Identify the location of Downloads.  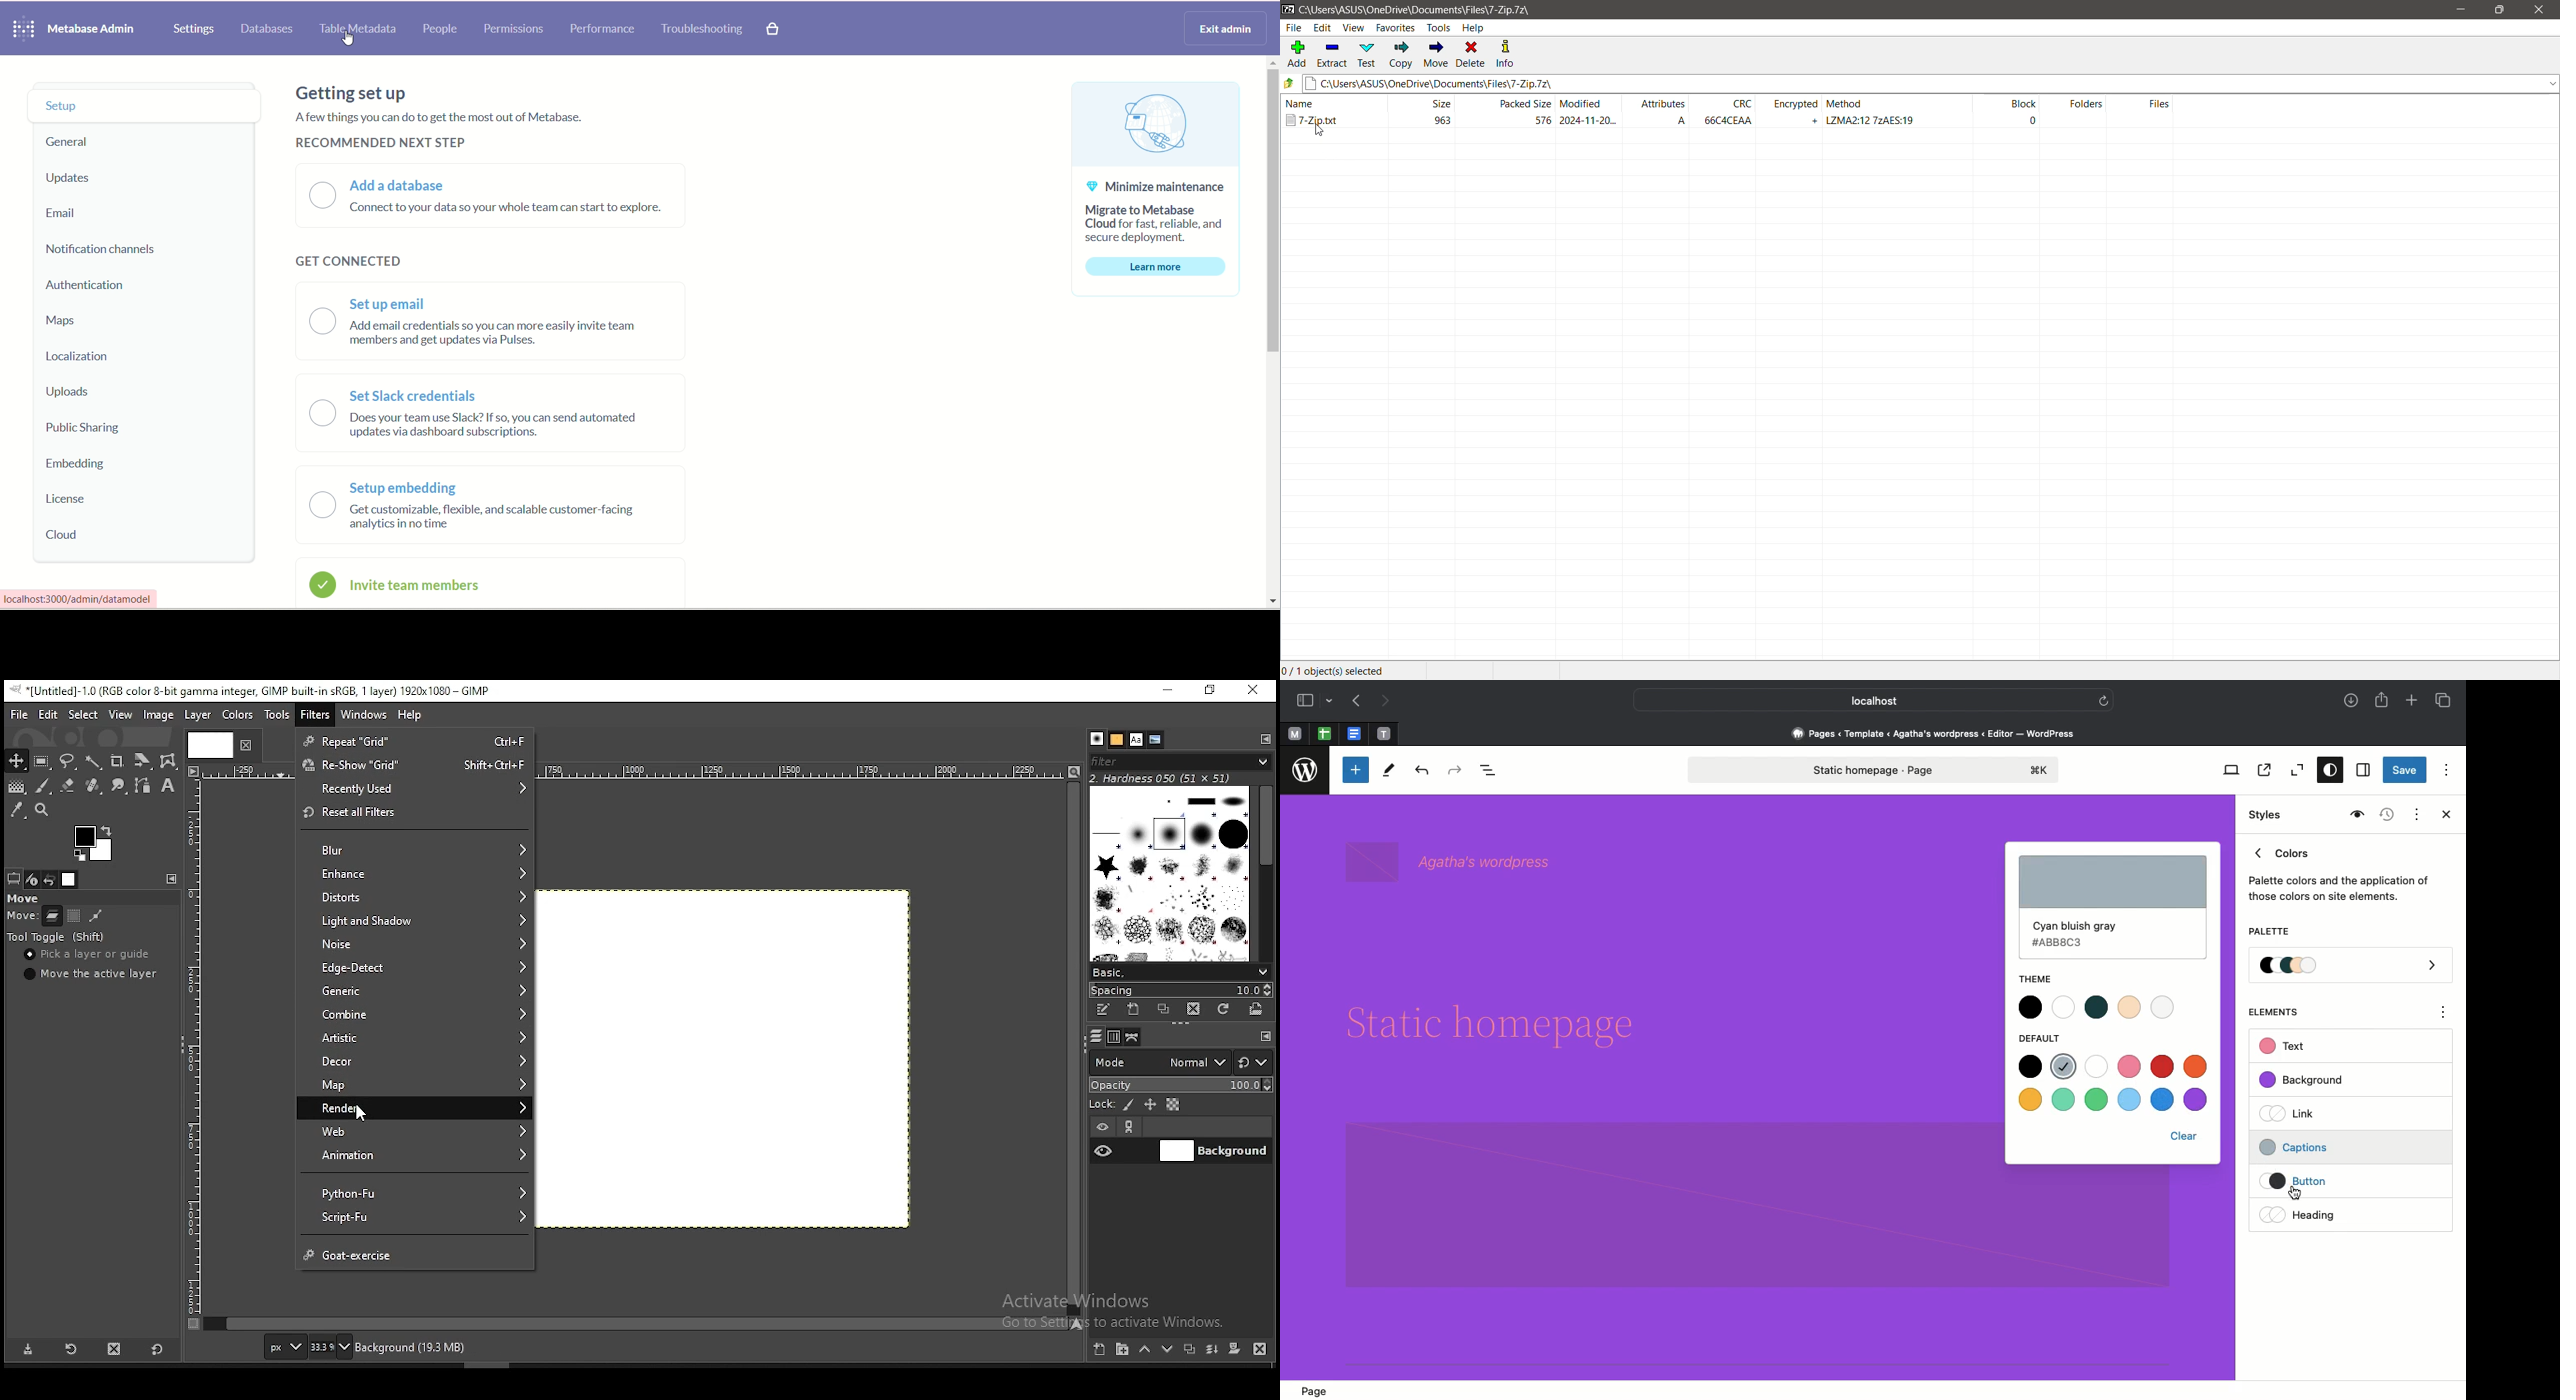
(2353, 702).